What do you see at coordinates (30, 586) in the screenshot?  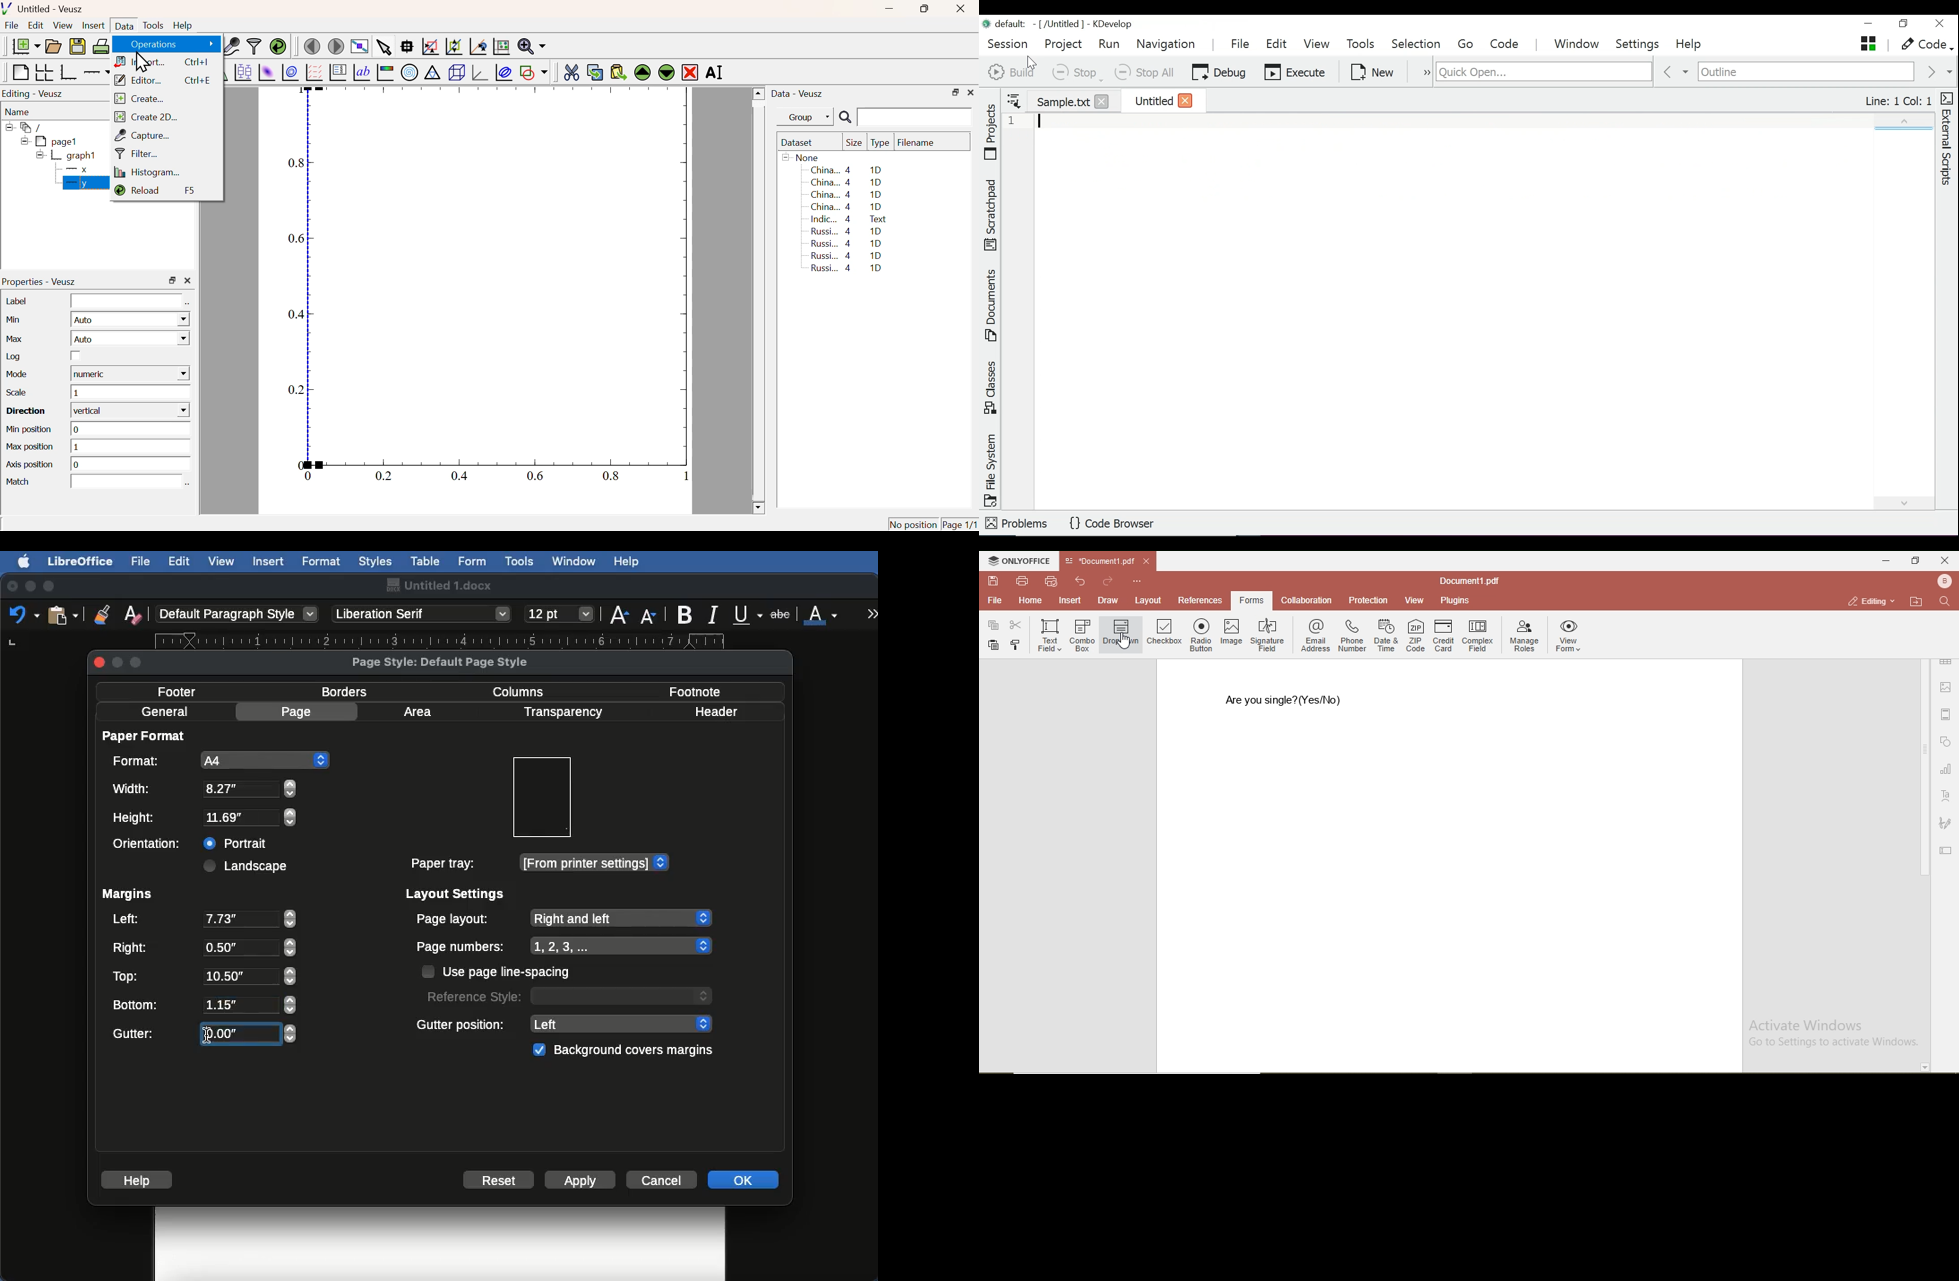 I see `Minimize` at bounding box center [30, 586].